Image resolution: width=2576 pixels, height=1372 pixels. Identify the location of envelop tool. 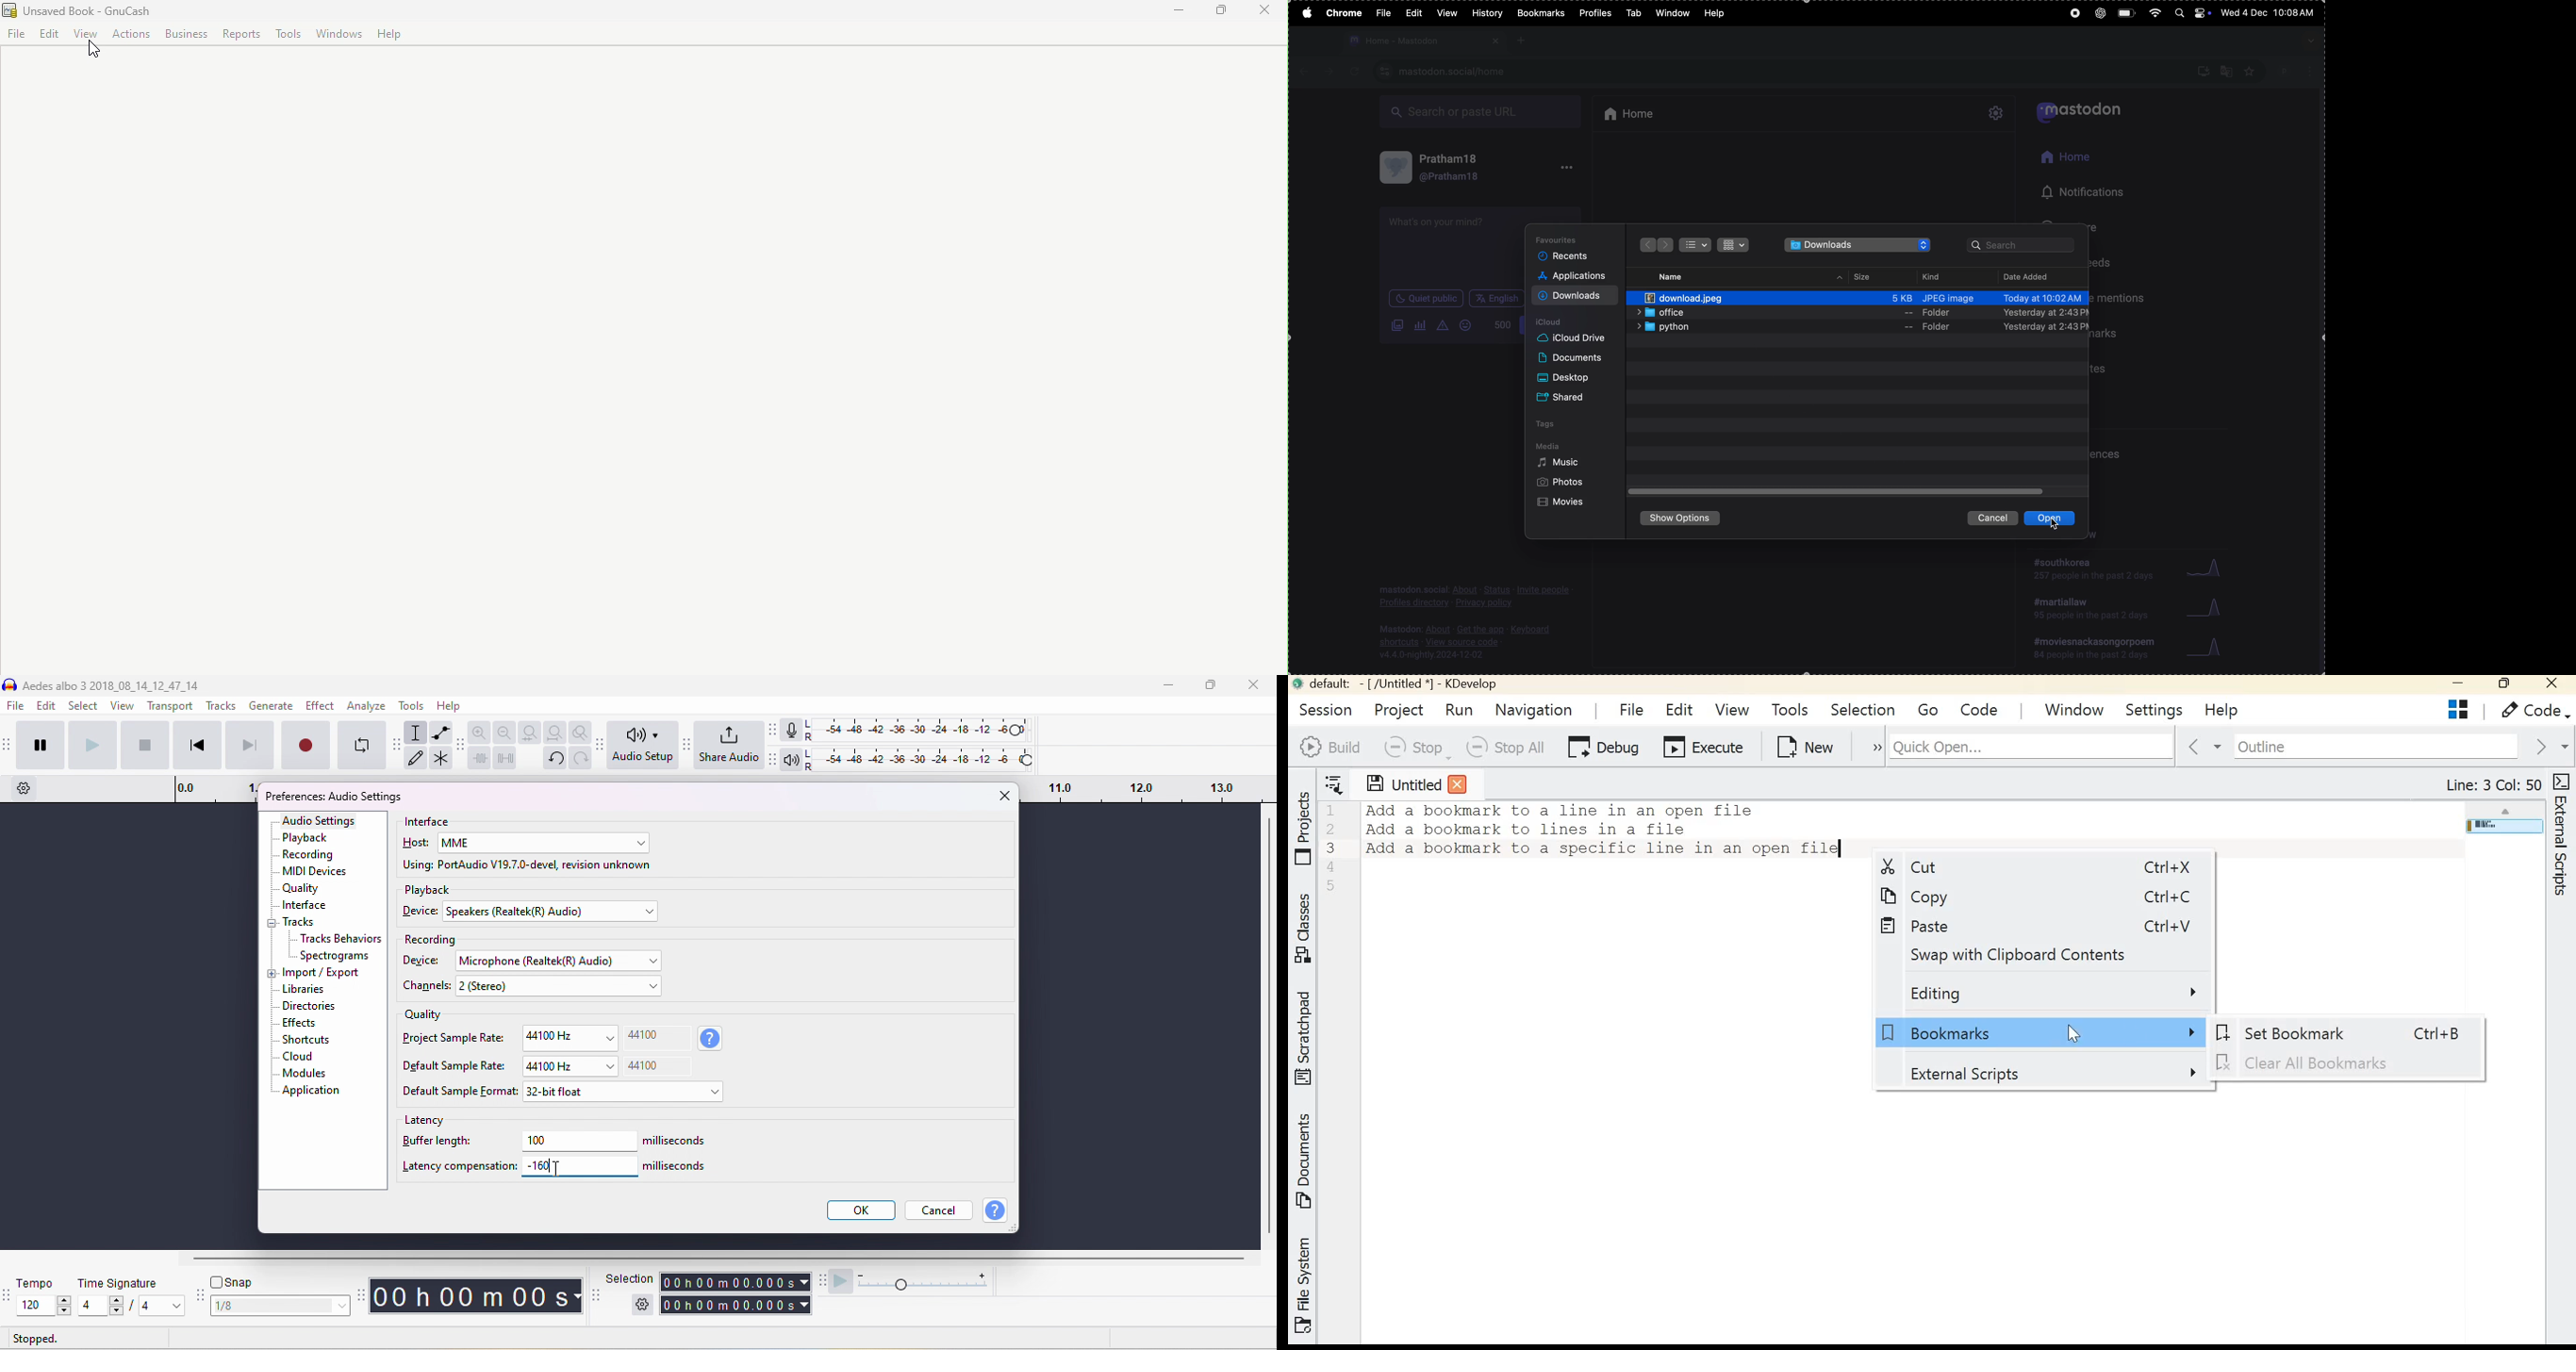
(442, 734).